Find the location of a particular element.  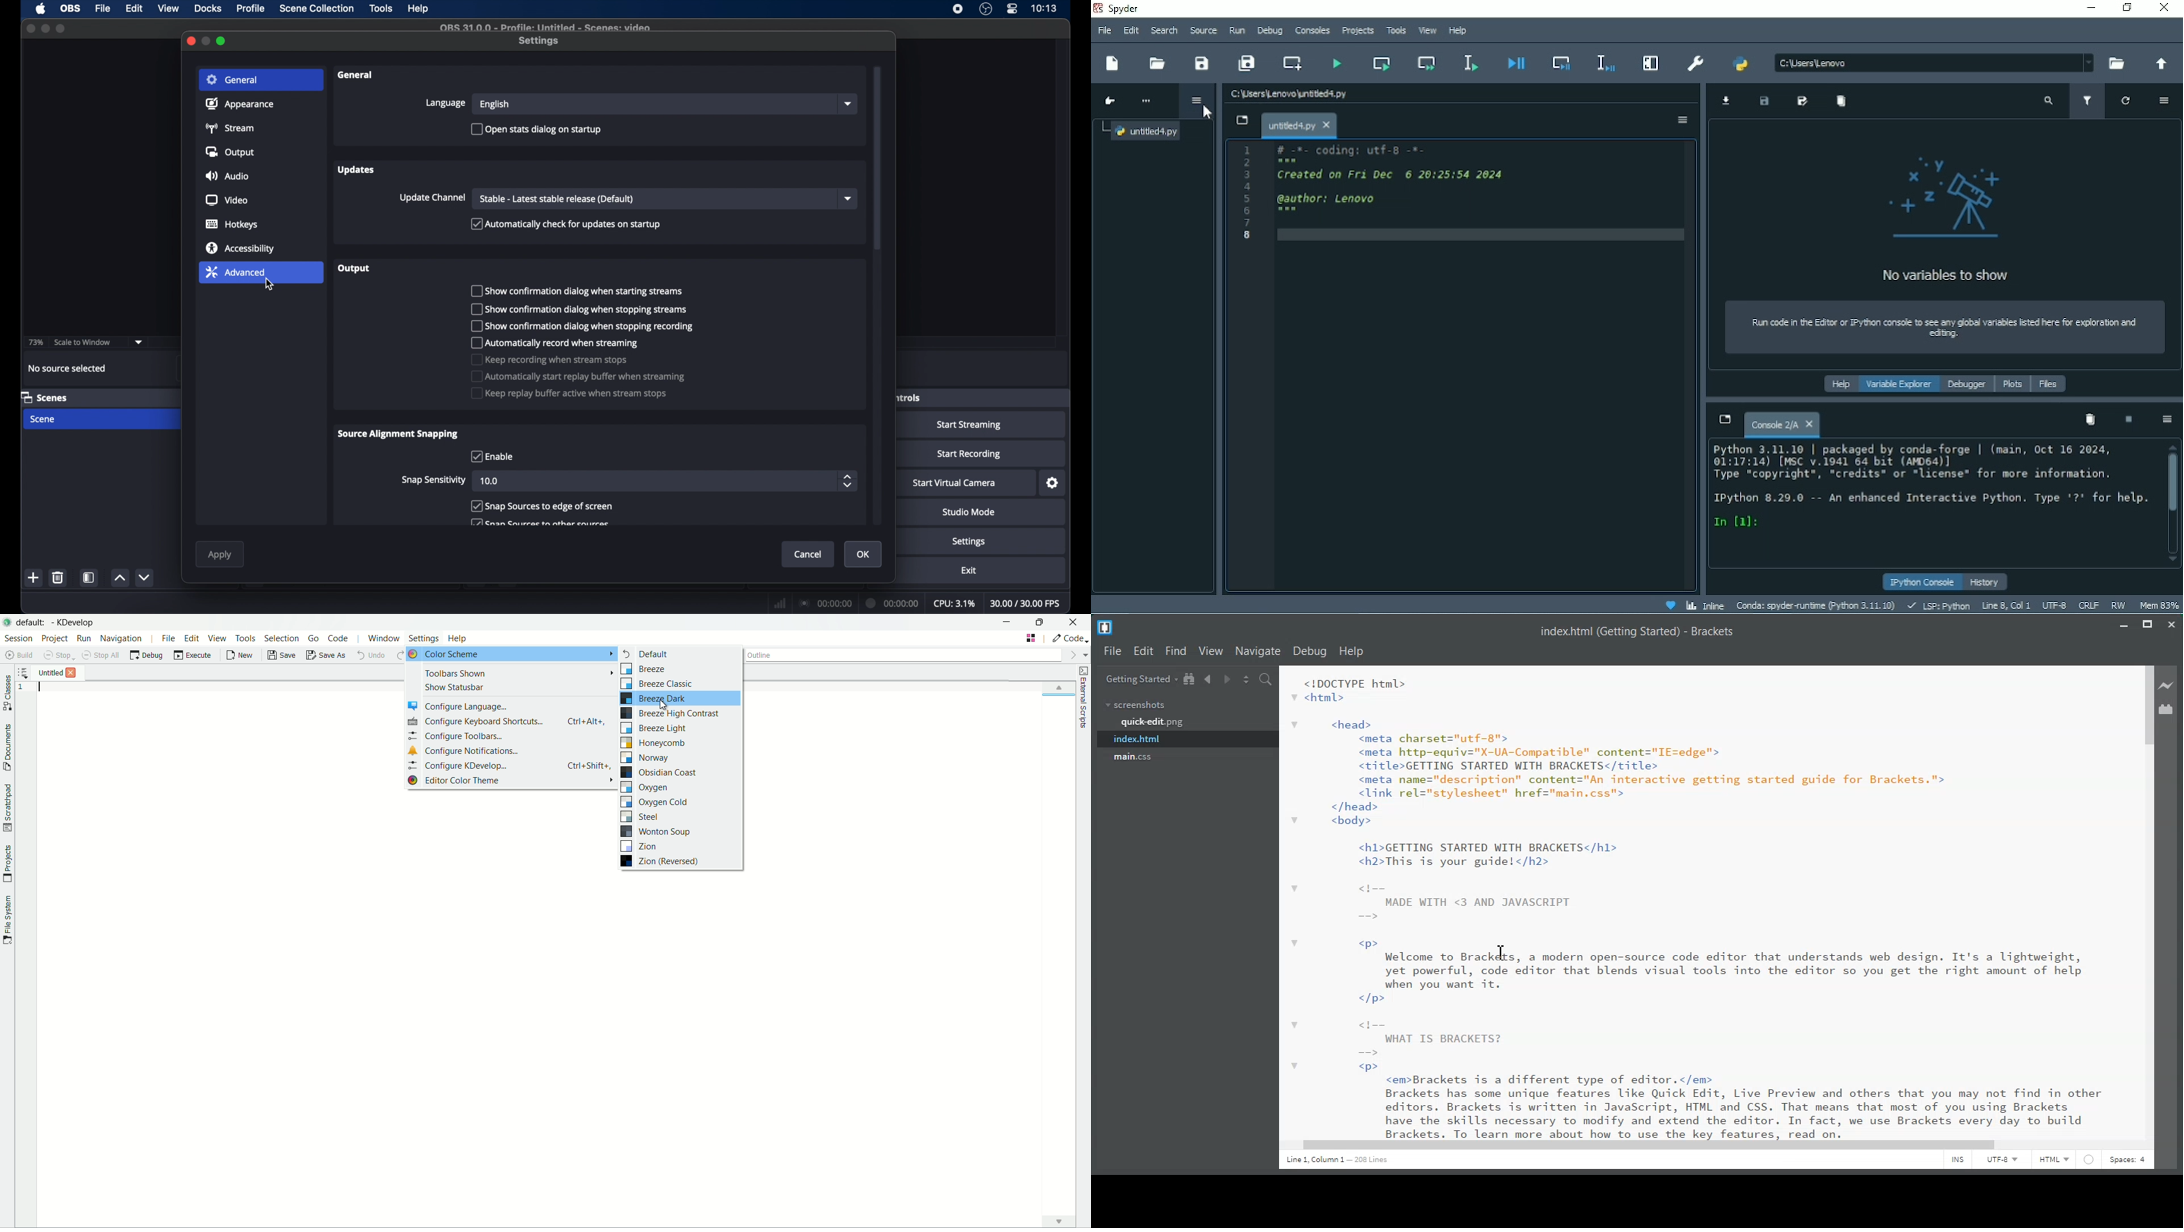

Options is located at coordinates (1195, 99).